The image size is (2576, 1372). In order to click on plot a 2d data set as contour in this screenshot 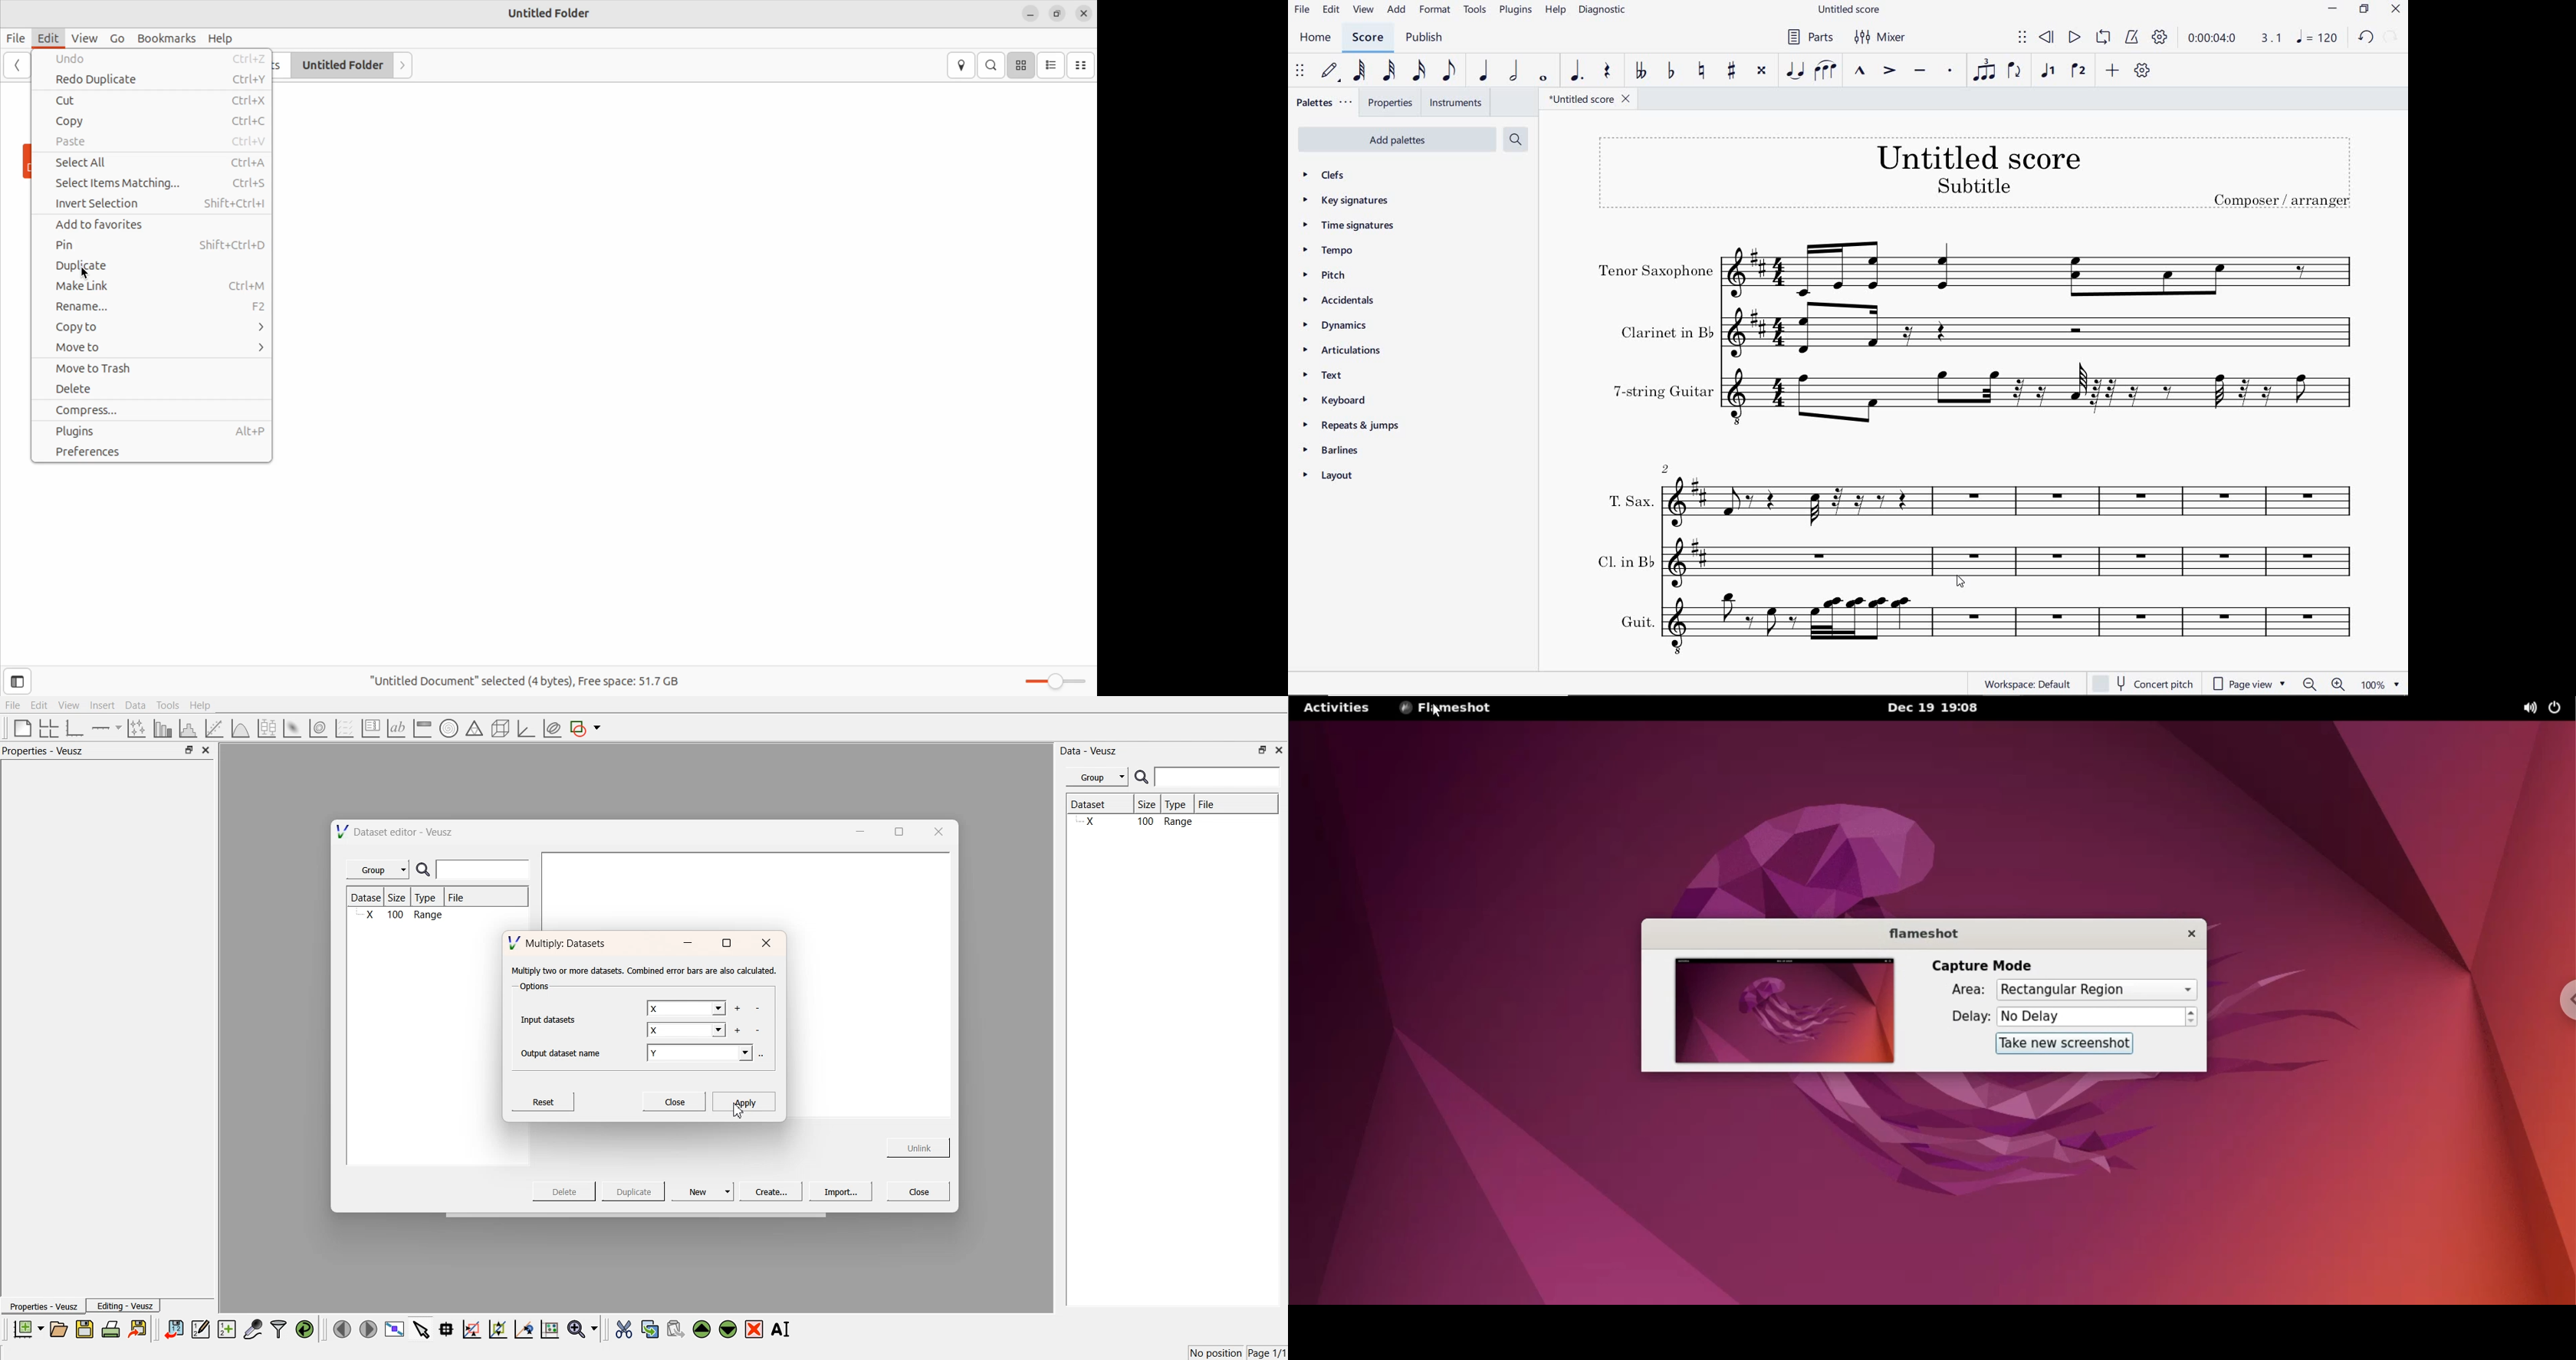, I will do `click(317, 729)`.